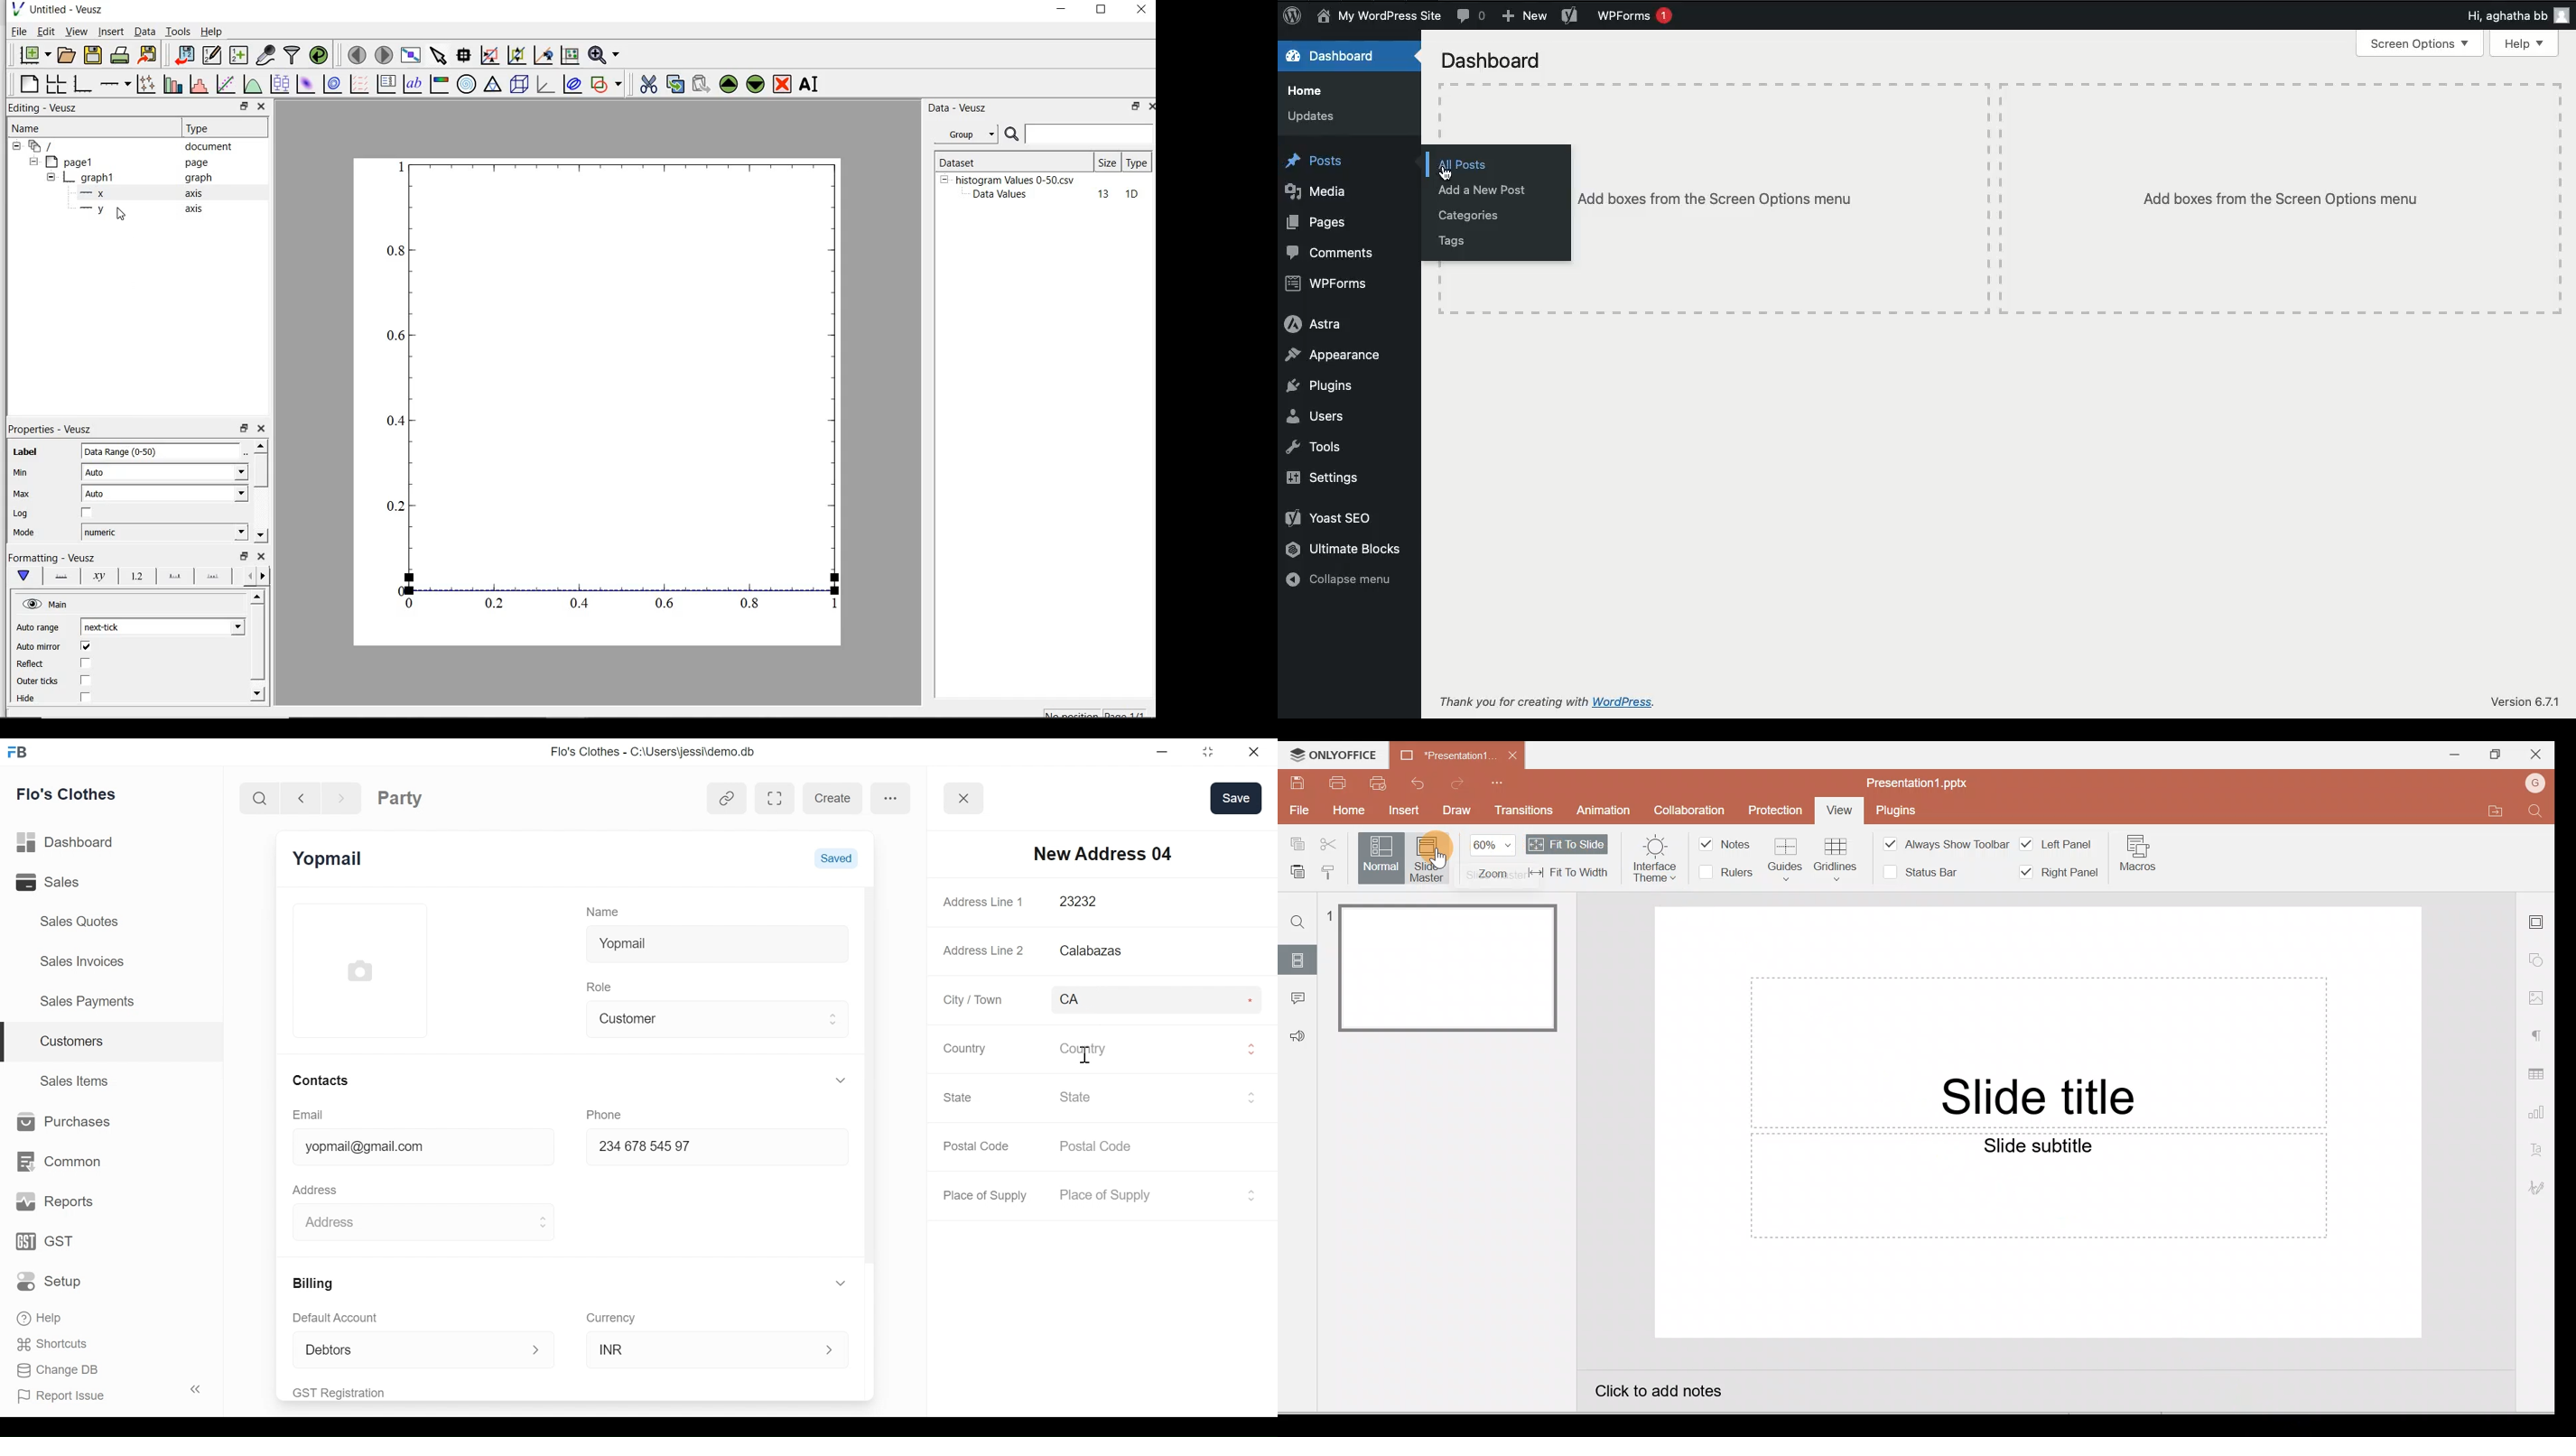 The image size is (2576, 1456). Describe the element at coordinates (306, 84) in the screenshot. I see `plot 2d dataset as an image` at that location.